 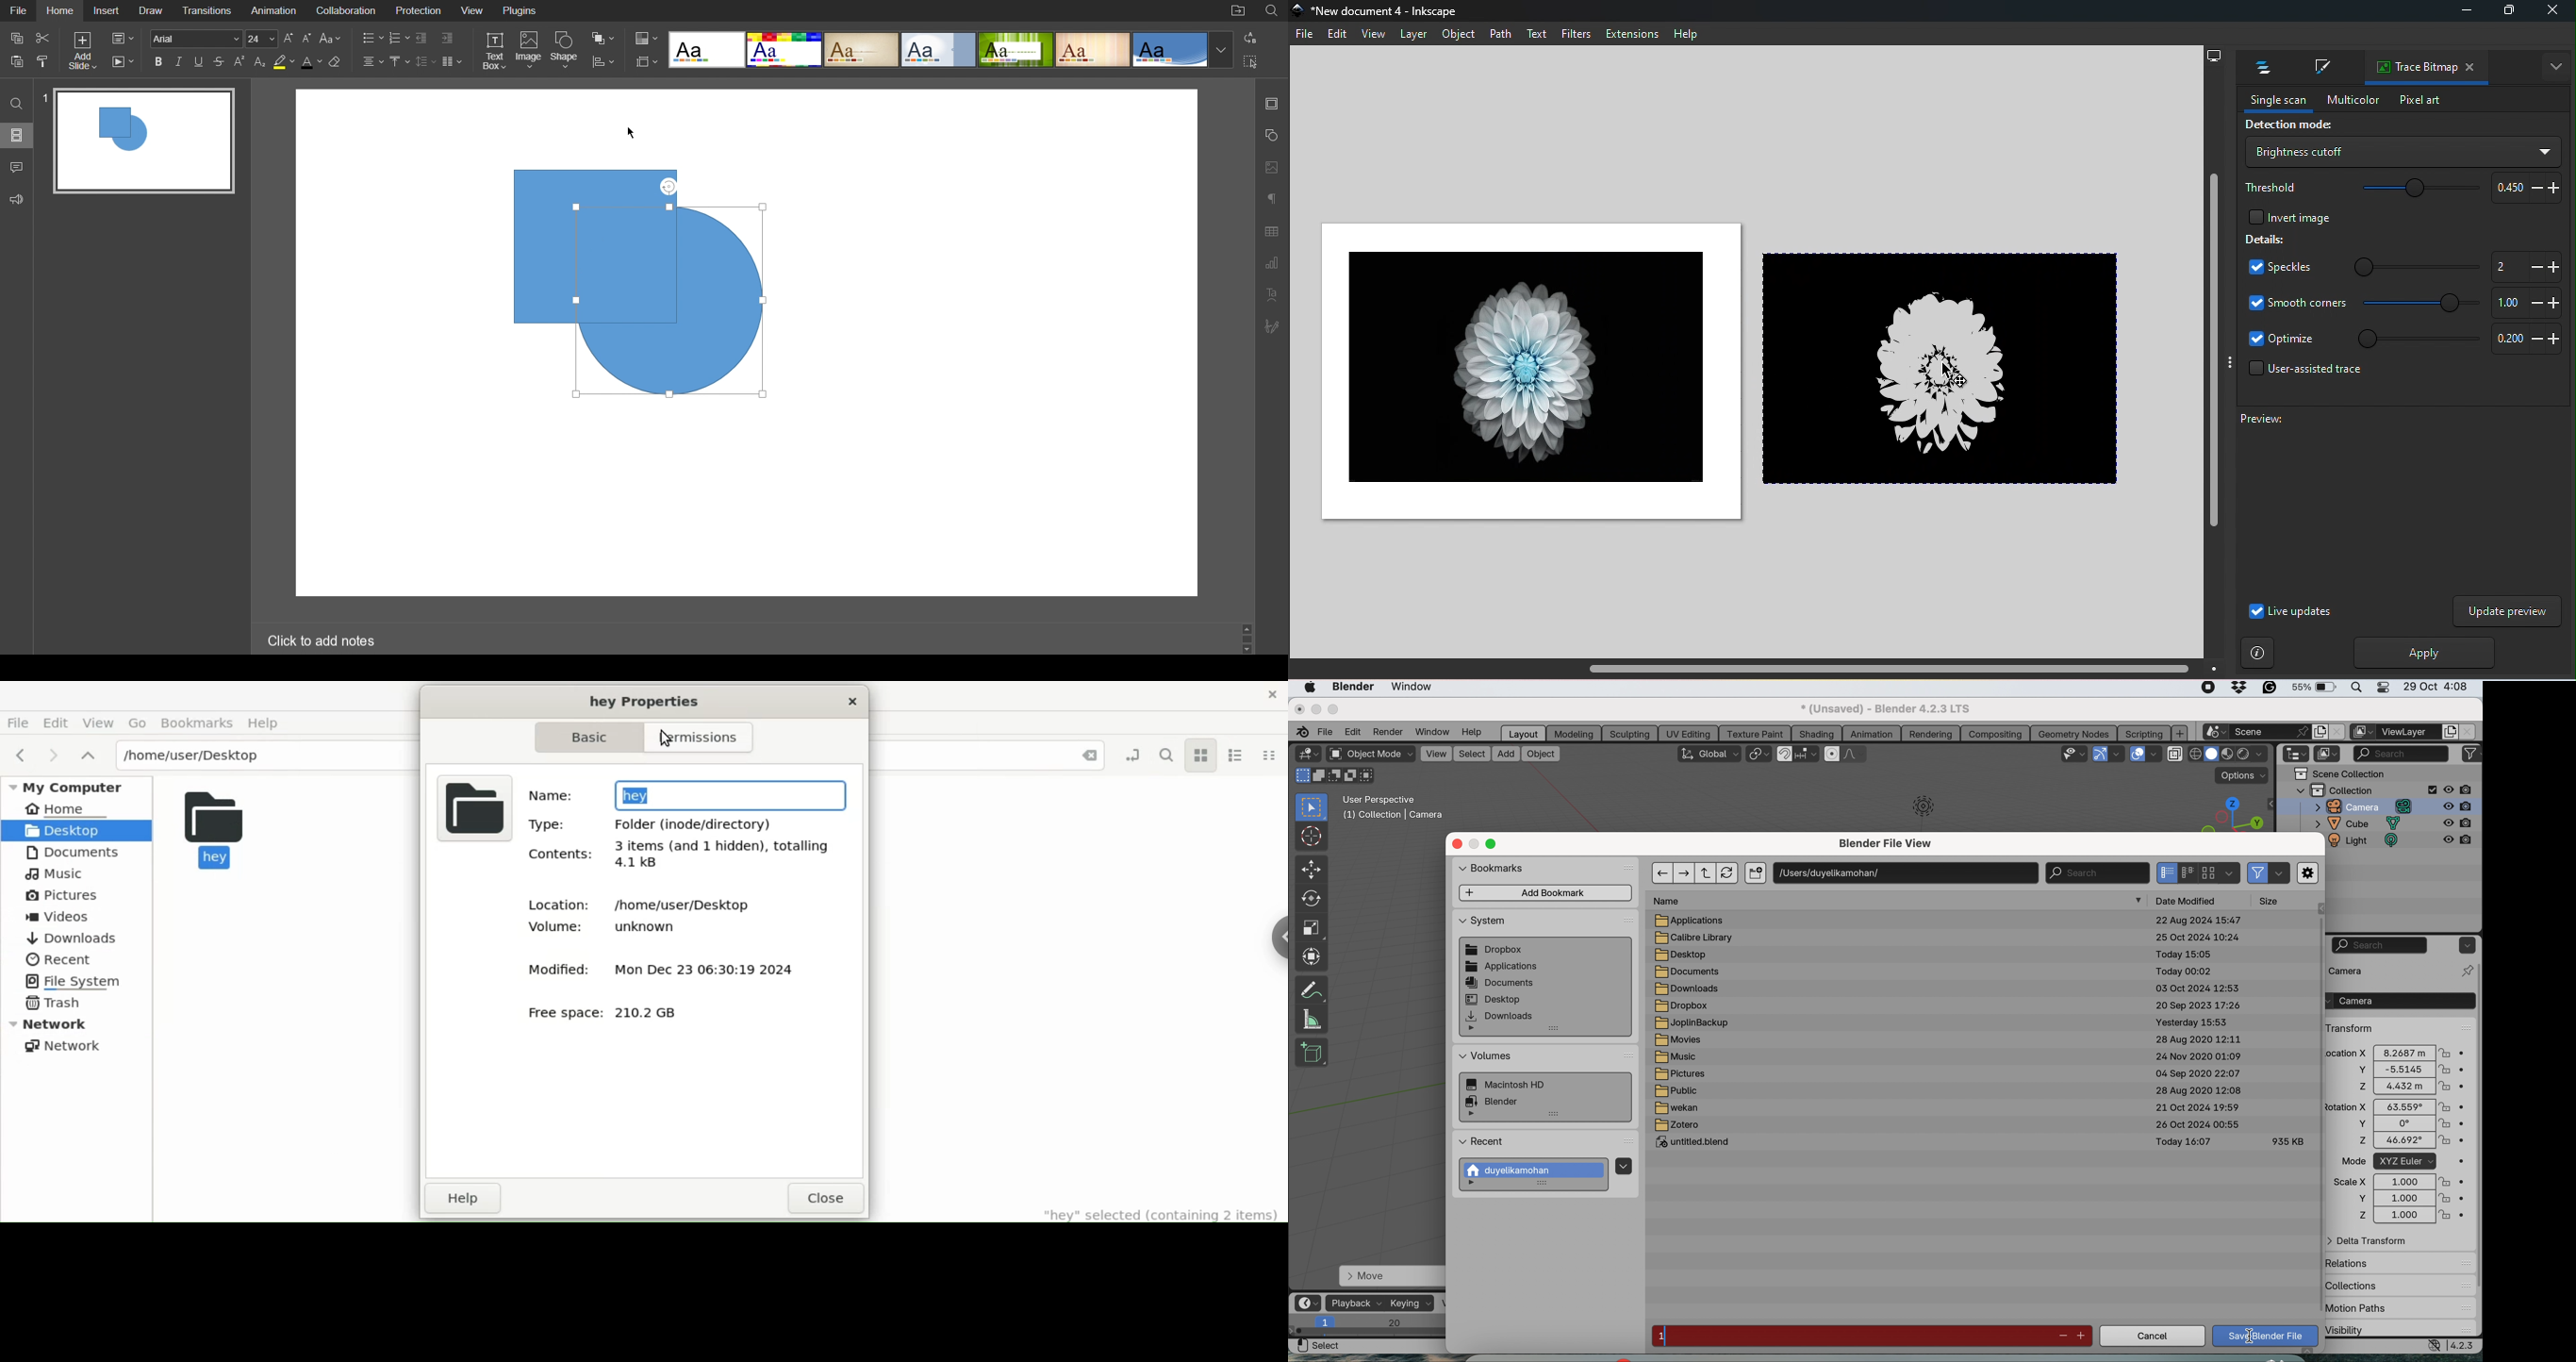 What do you see at coordinates (423, 60) in the screenshot?
I see `Line Spacing` at bounding box center [423, 60].